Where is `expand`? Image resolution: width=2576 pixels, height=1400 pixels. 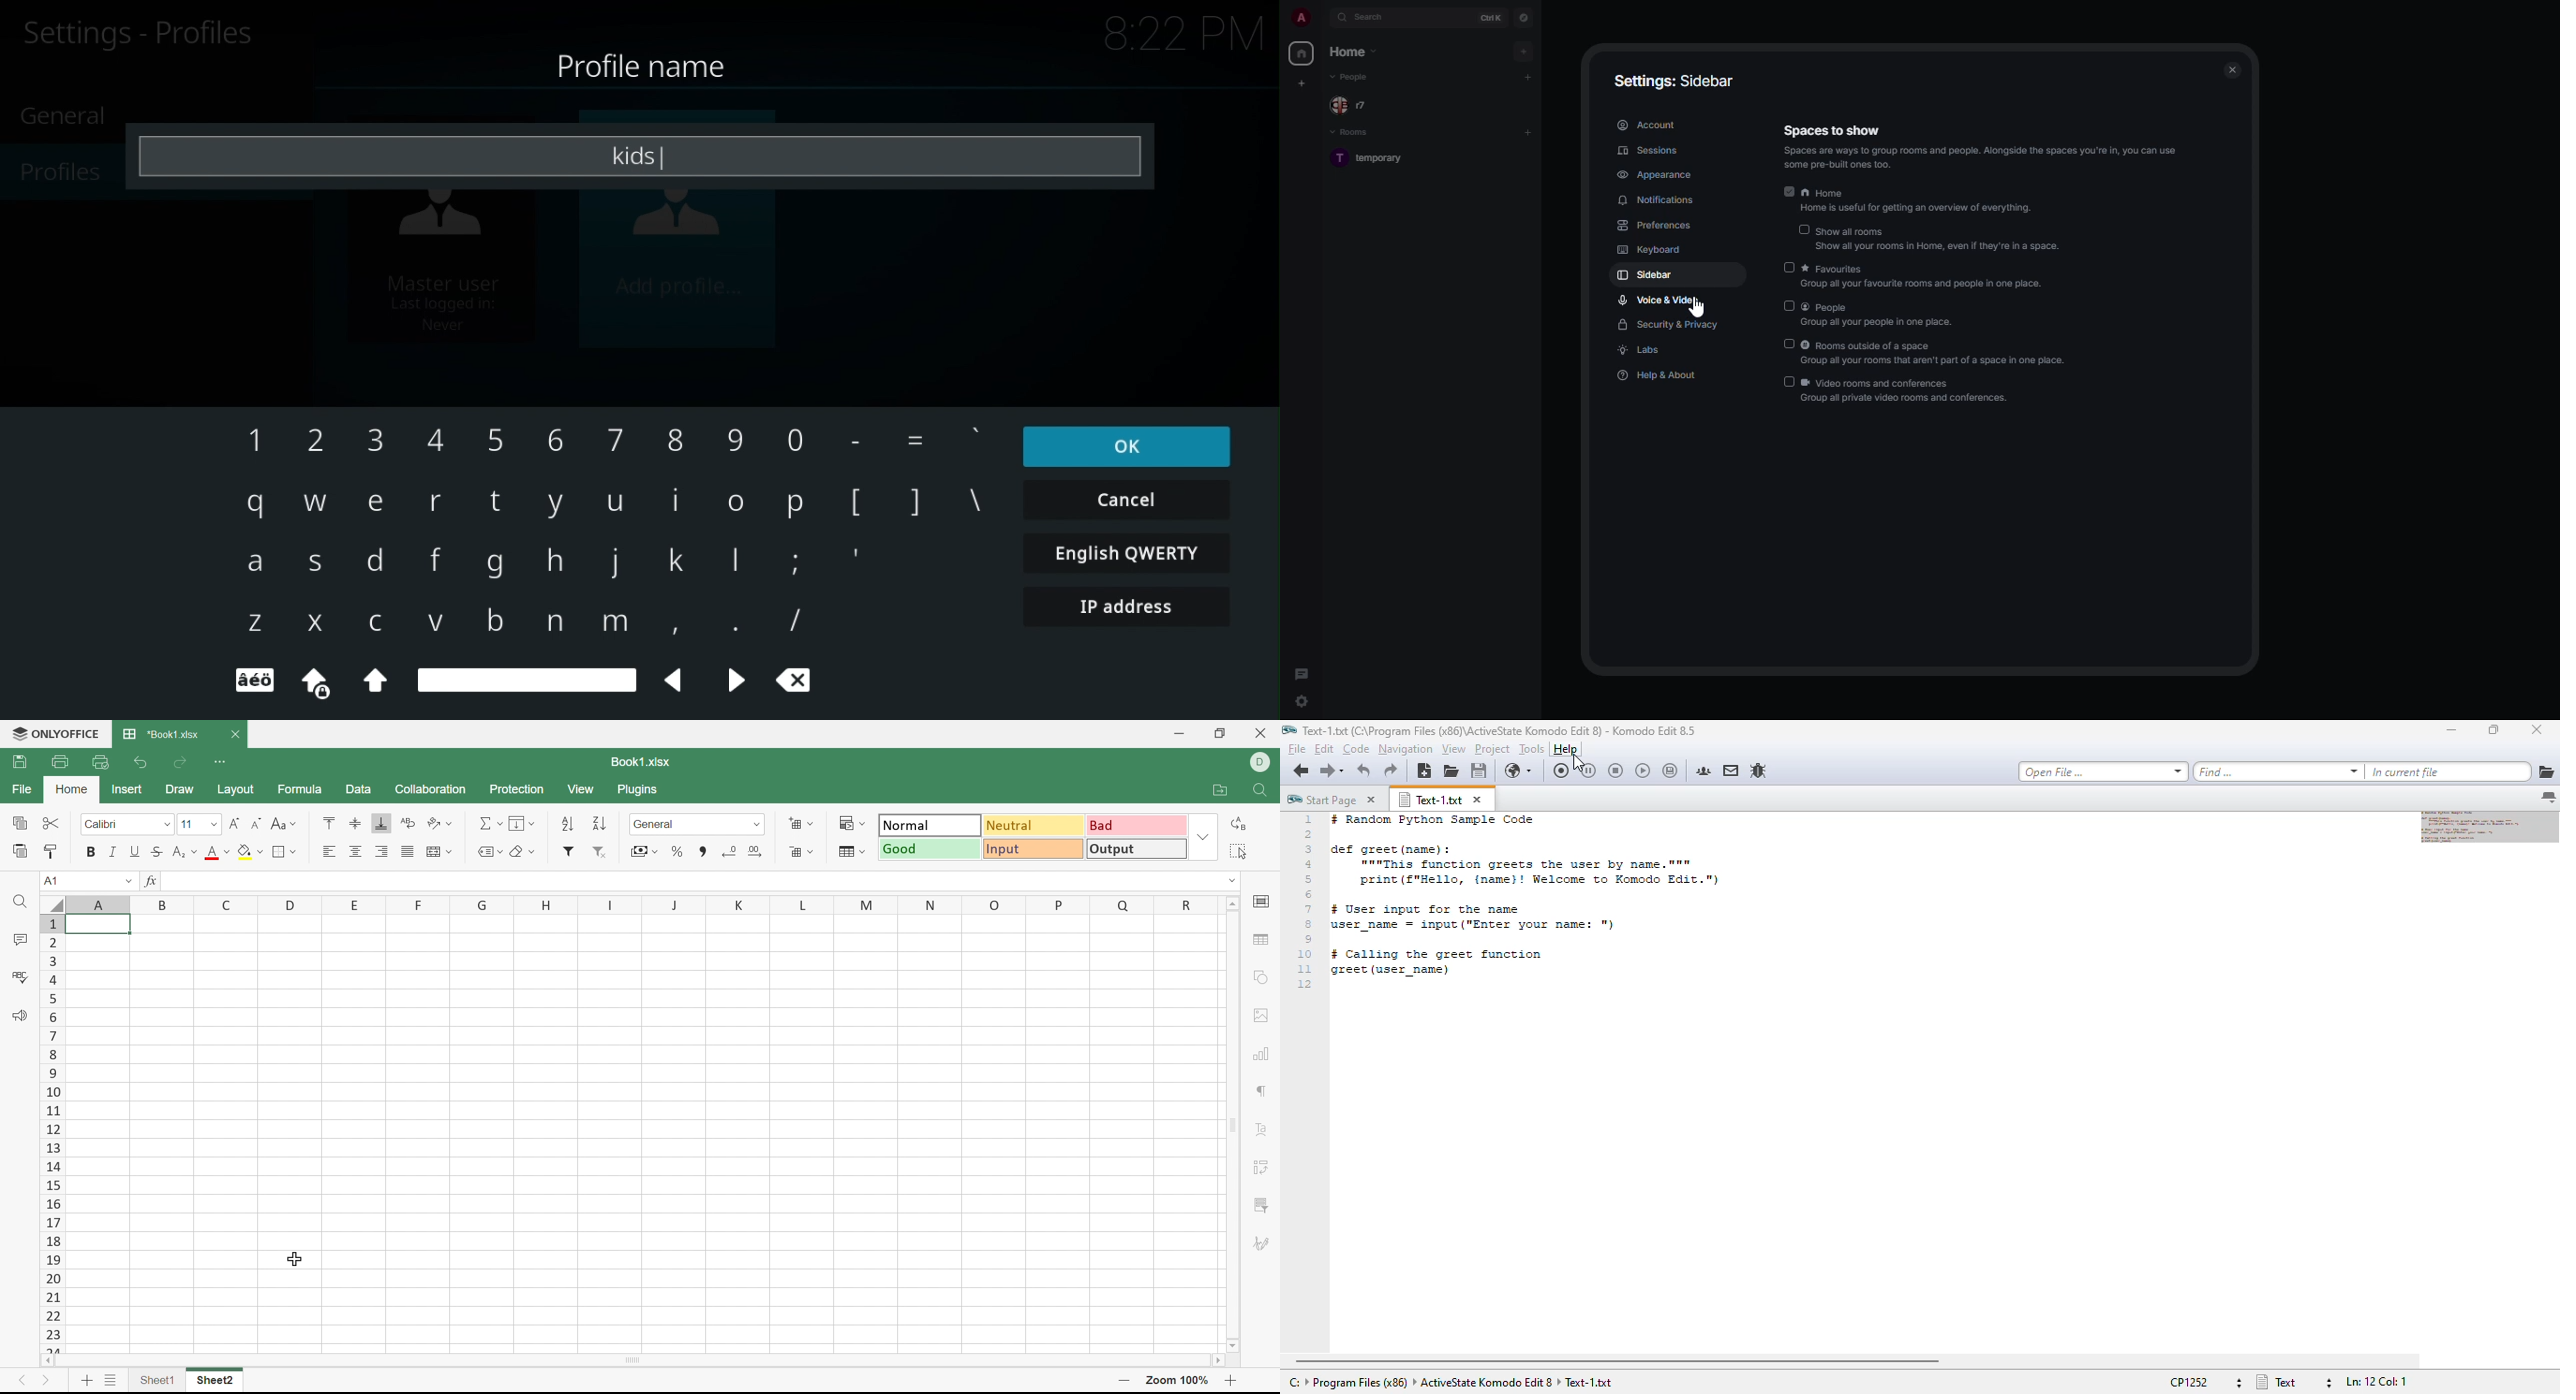
expand is located at coordinates (1323, 19).